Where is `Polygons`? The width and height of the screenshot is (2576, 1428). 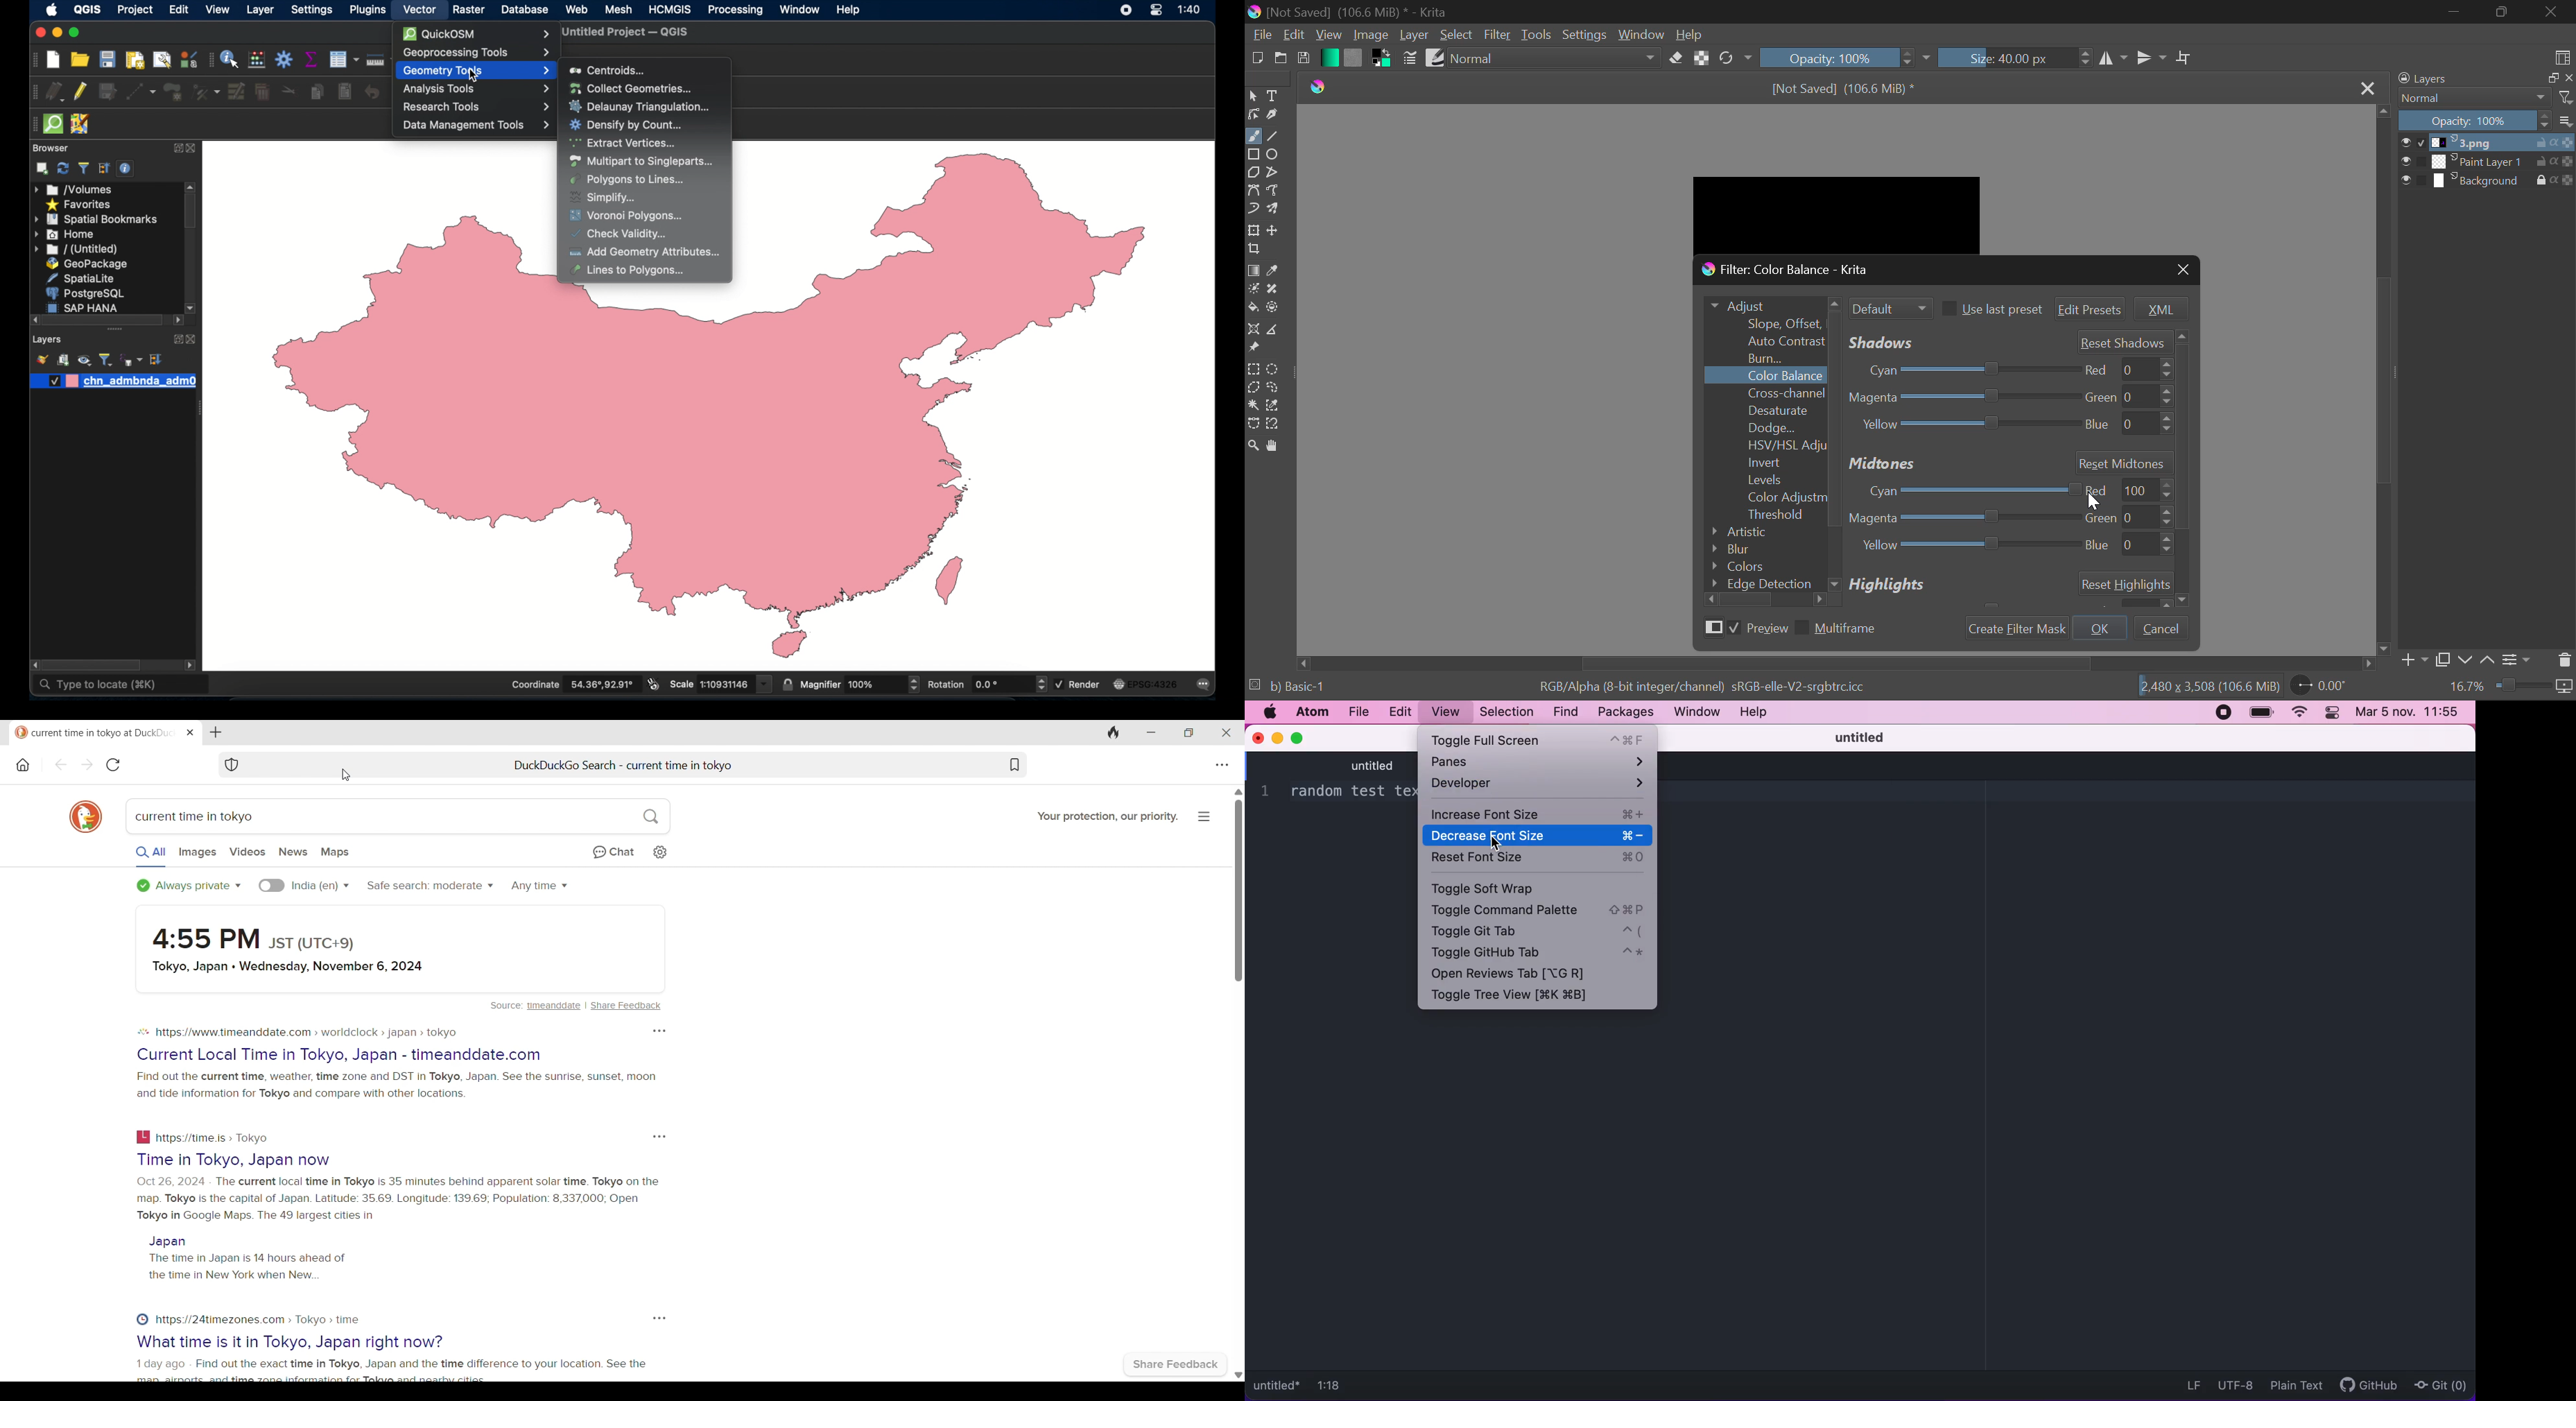 Polygons is located at coordinates (1253, 173).